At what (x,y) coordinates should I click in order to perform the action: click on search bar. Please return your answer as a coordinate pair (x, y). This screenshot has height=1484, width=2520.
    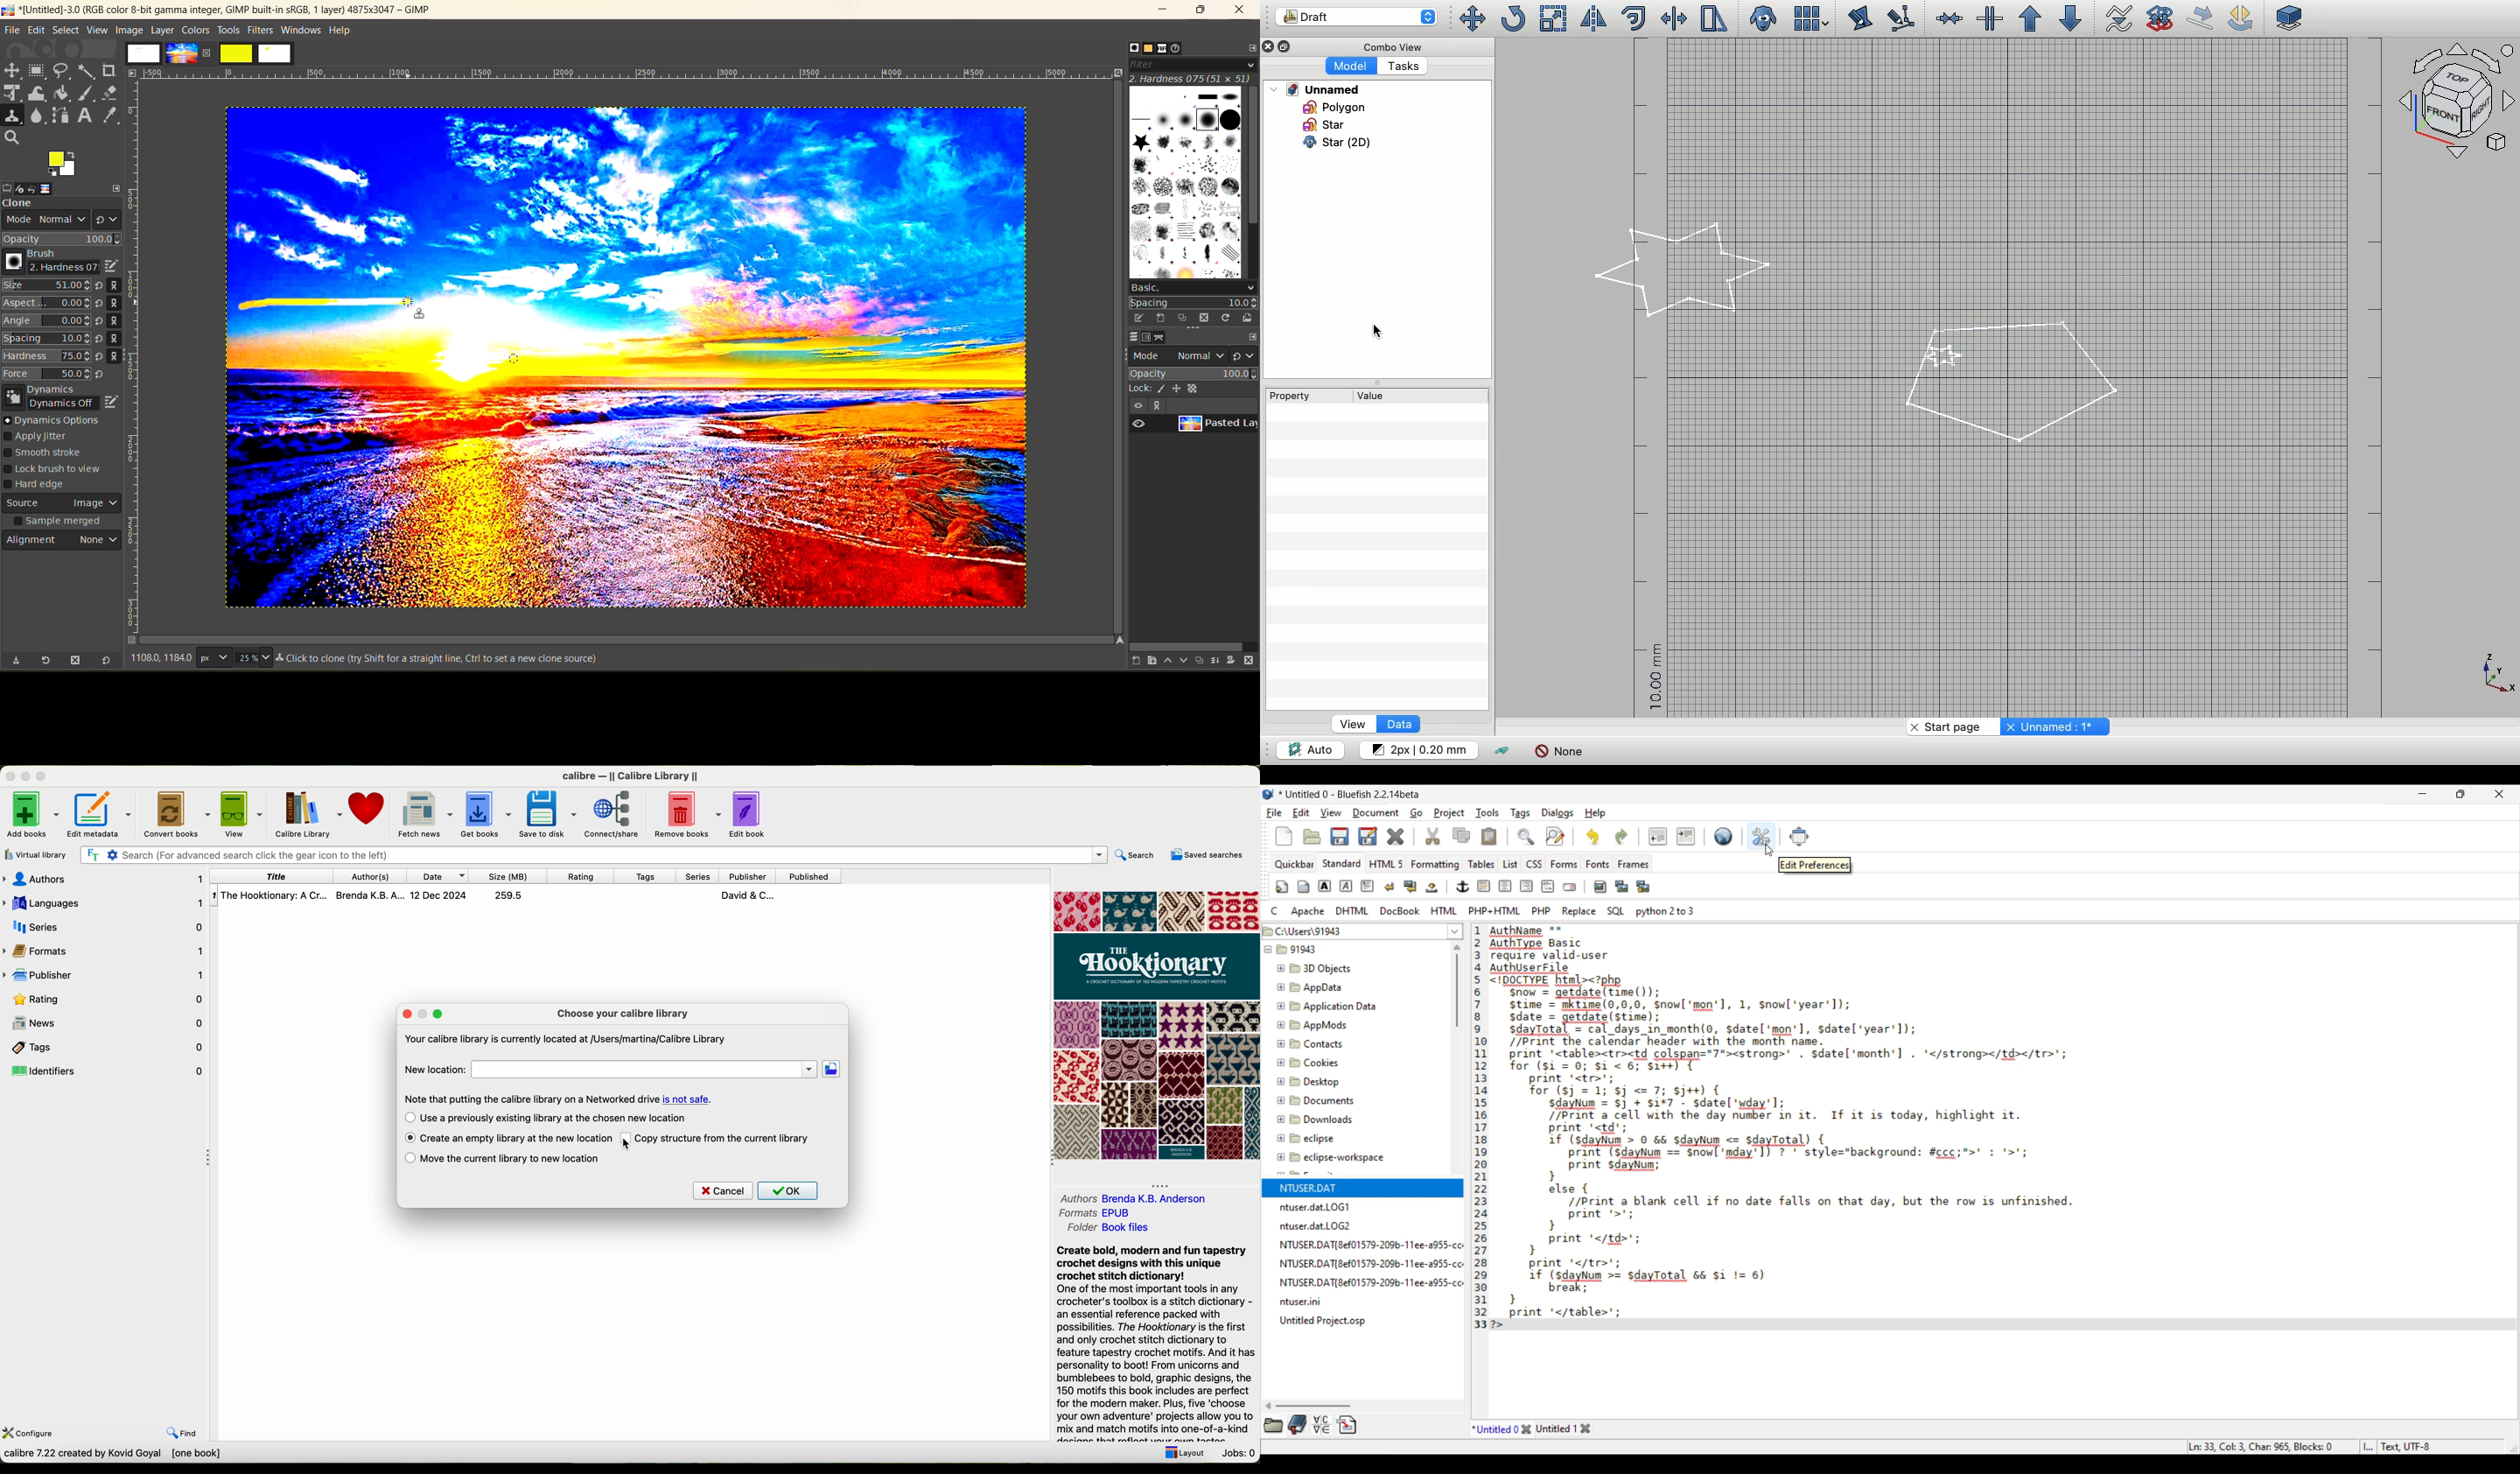
    Looking at the image, I should click on (616, 854).